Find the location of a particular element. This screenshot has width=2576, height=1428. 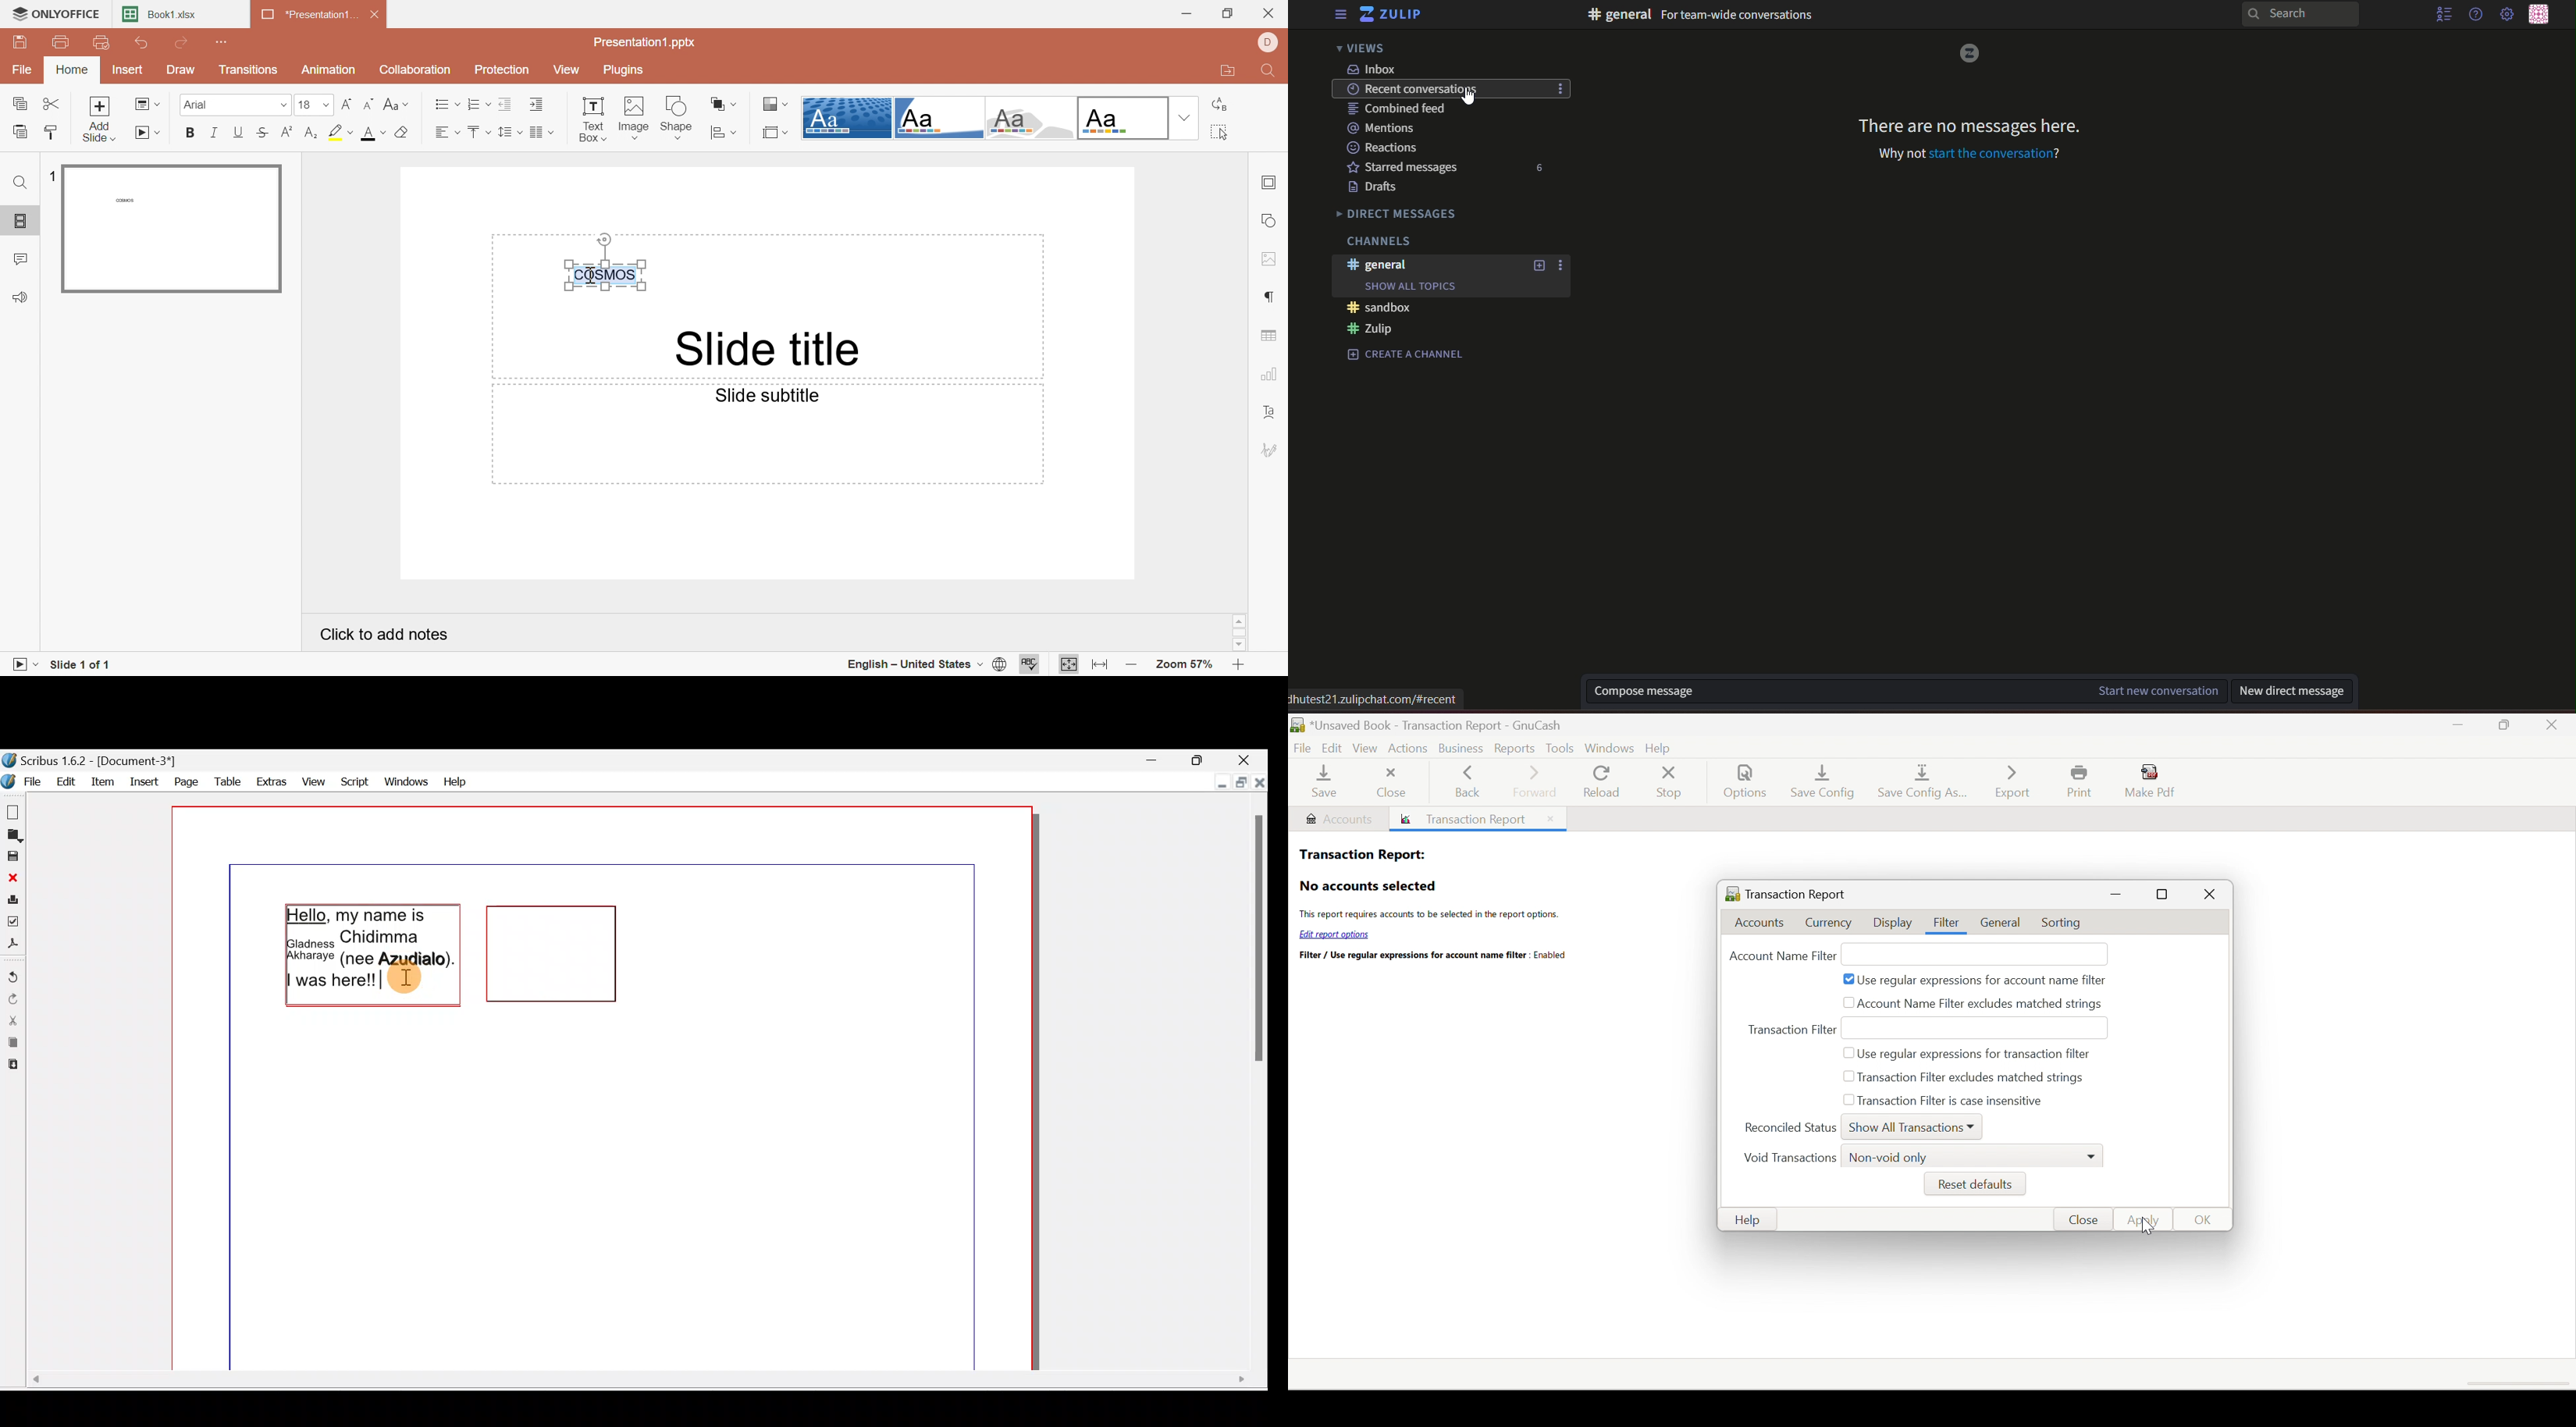

Find is located at coordinates (1271, 73).